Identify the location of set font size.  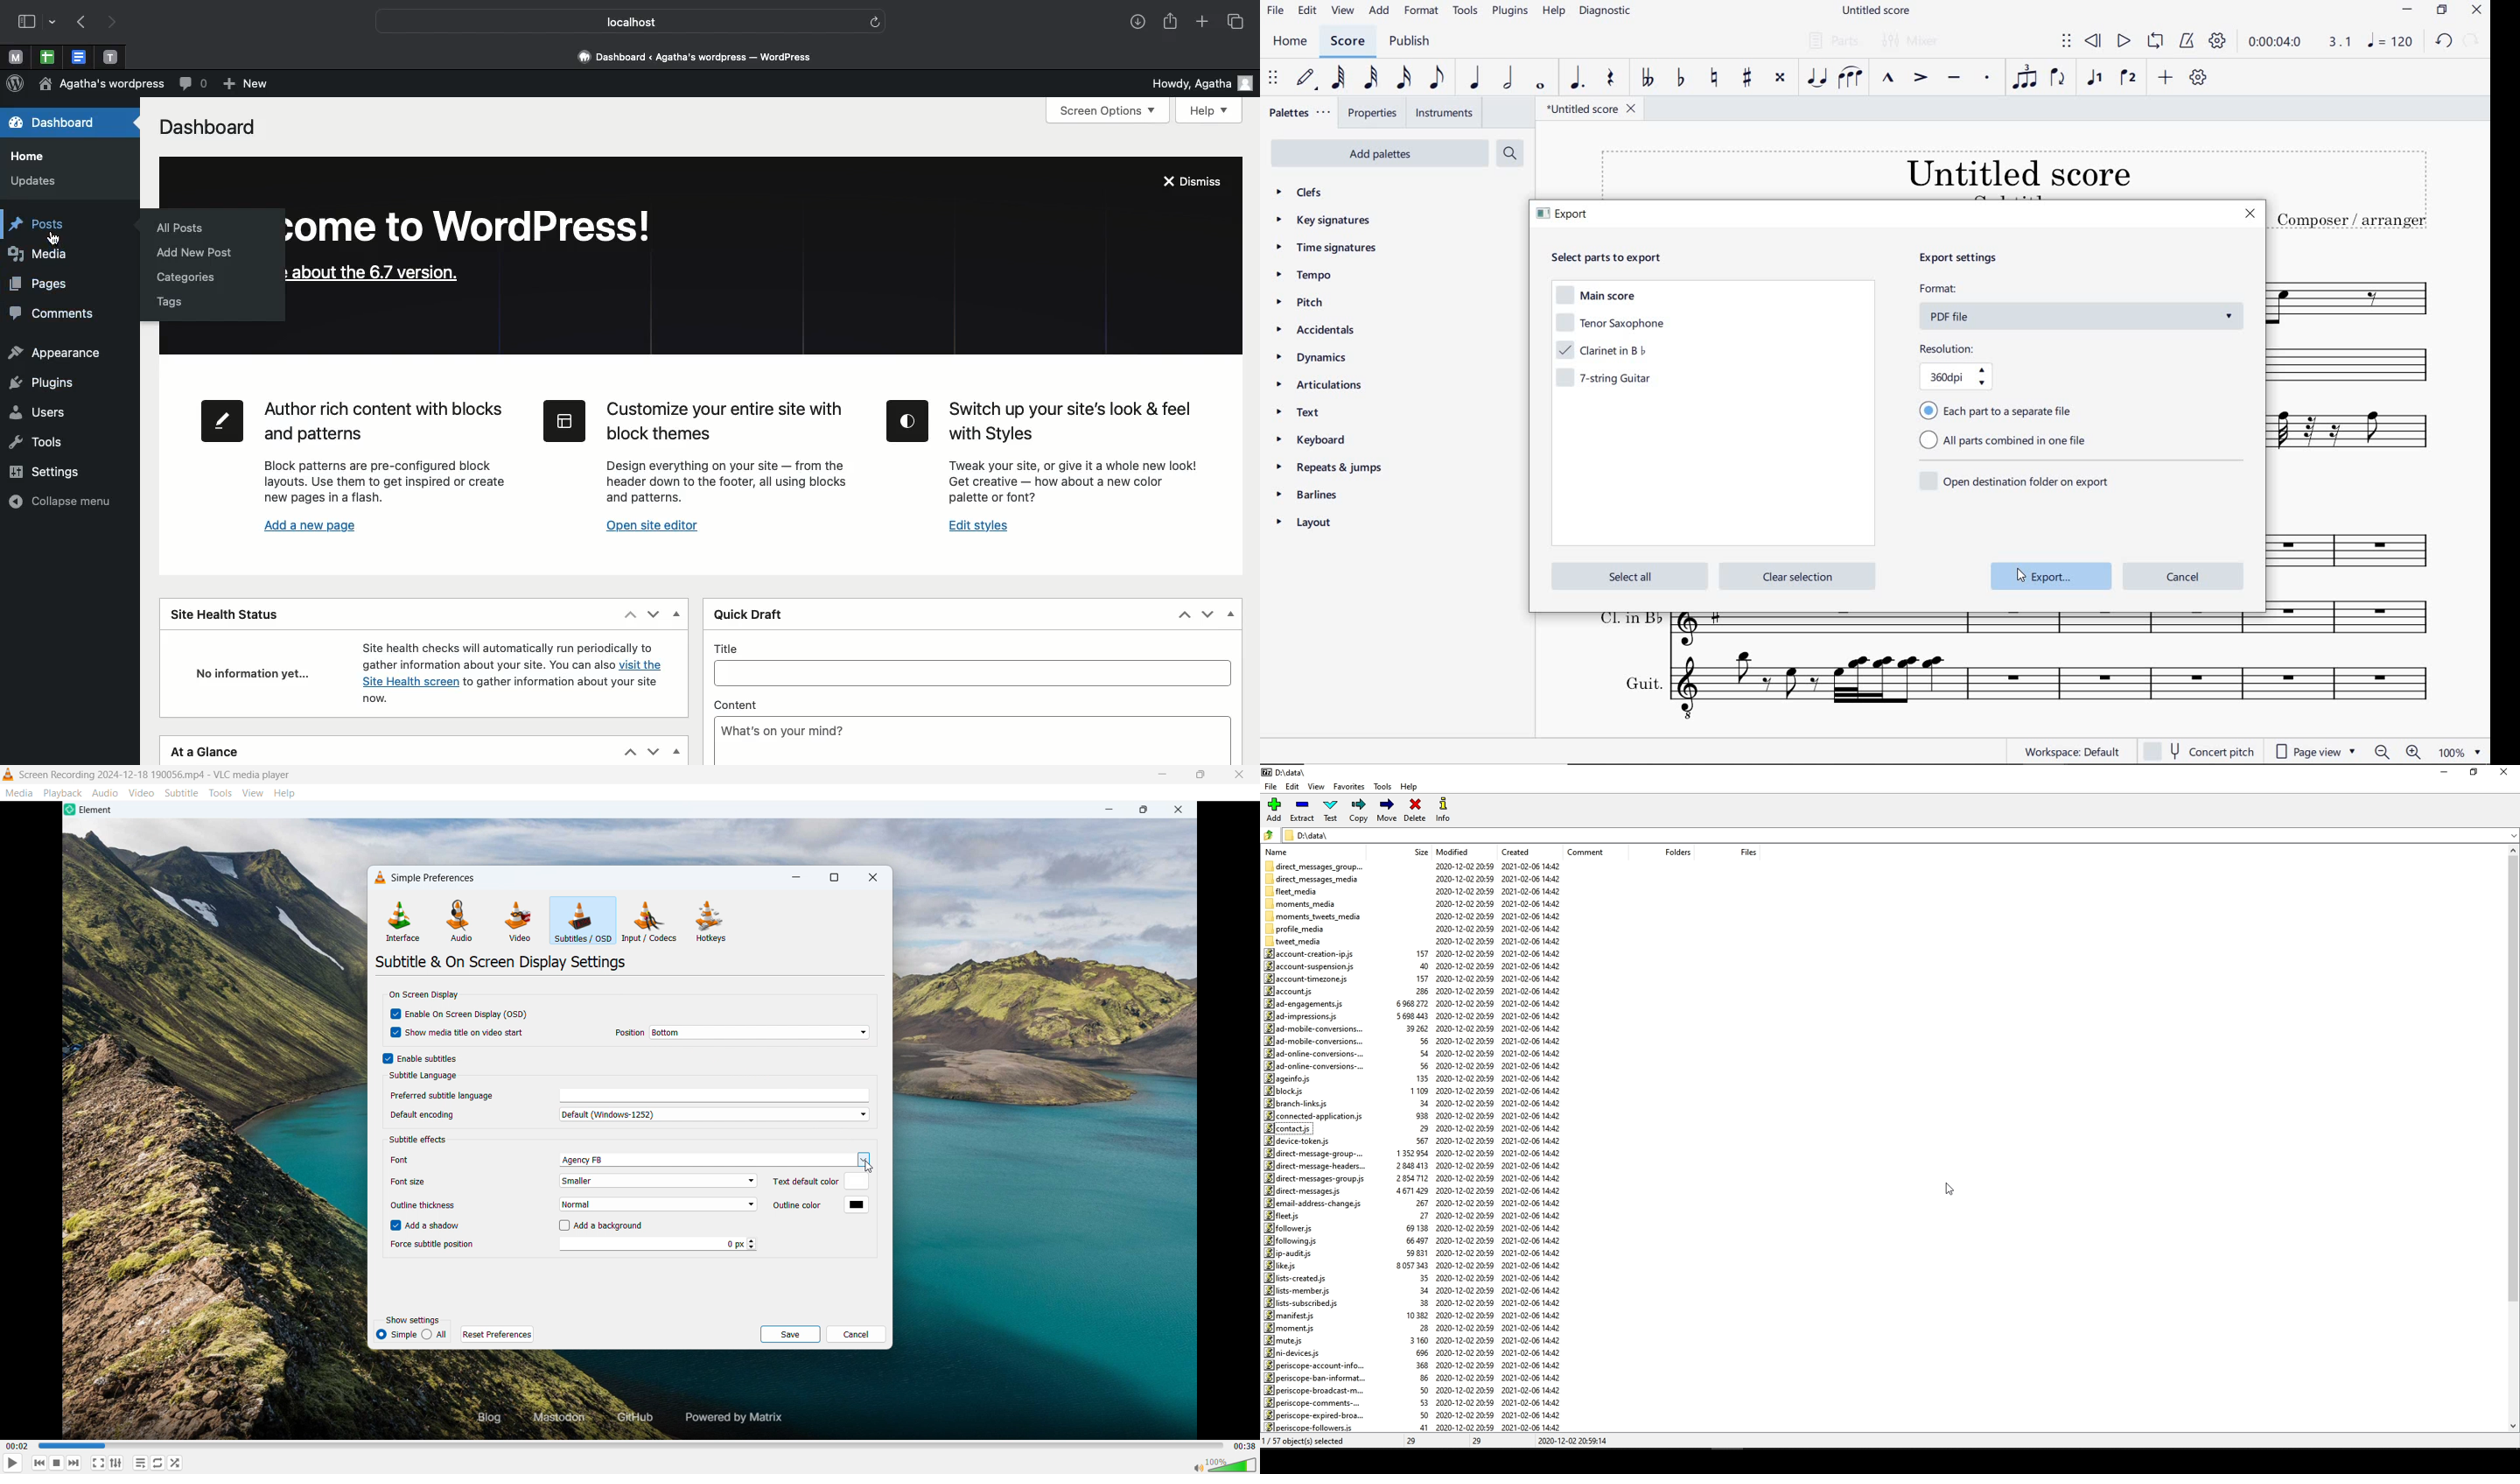
(658, 1181).